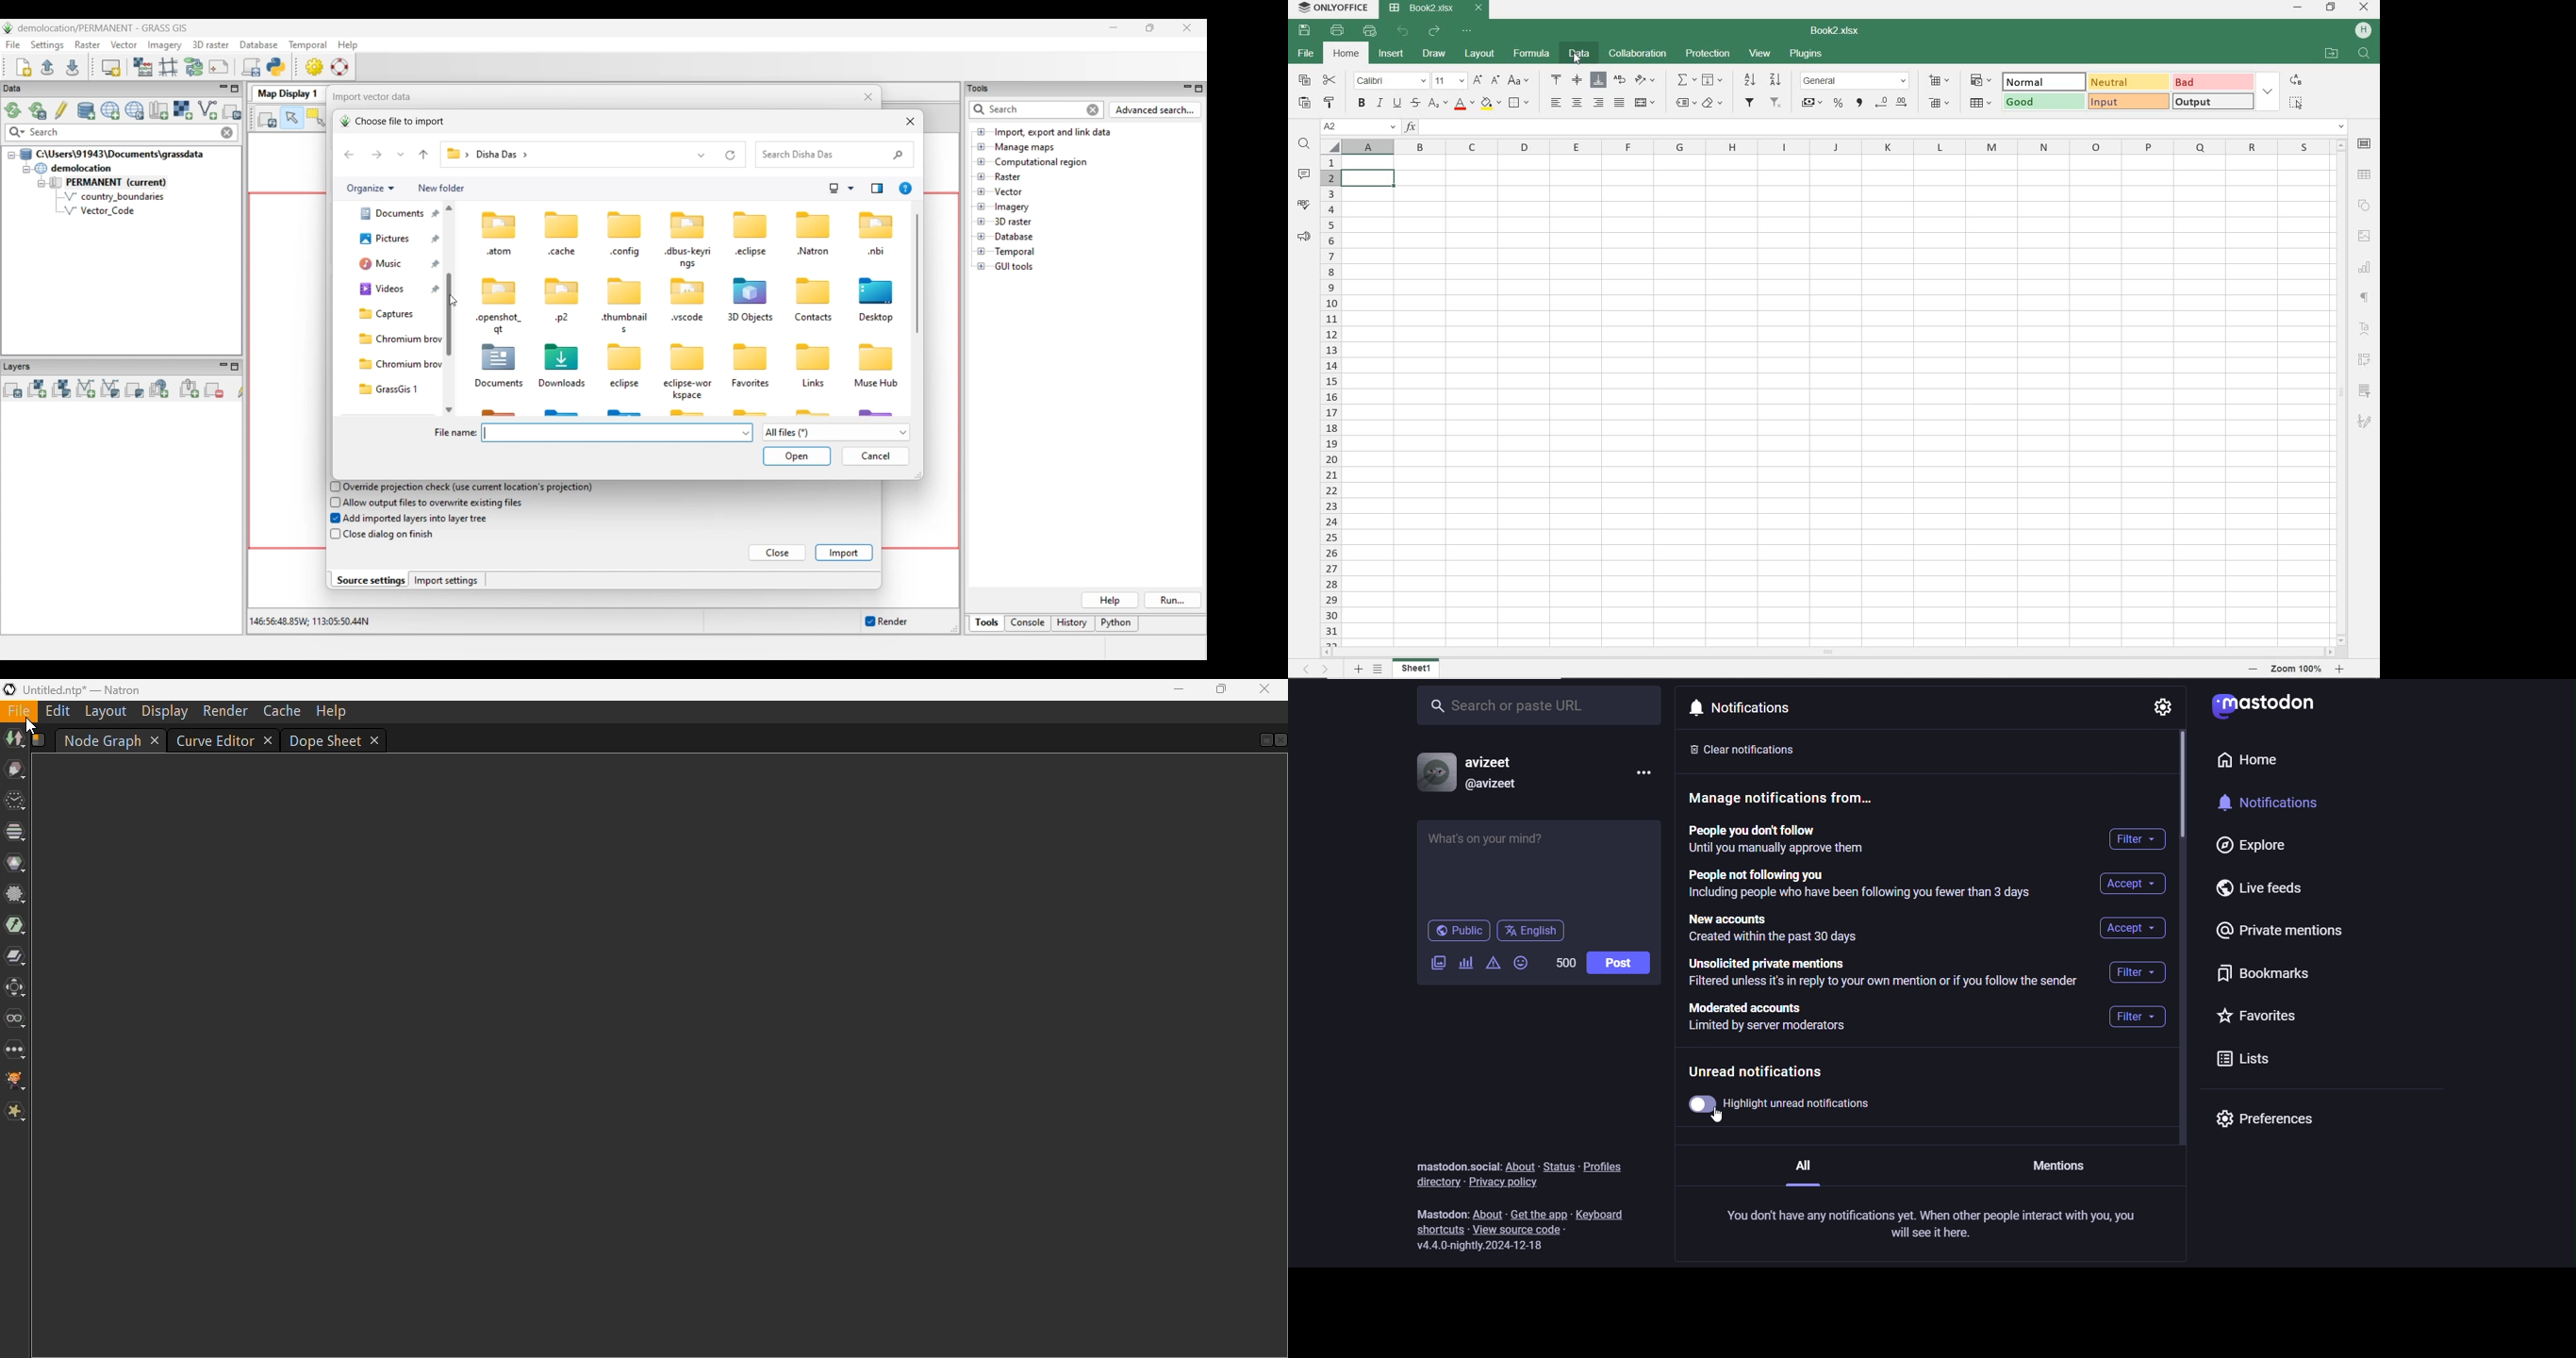 The height and width of the screenshot is (1372, 2576). Describe the element at coordinates (2258, 1019) in the screenshot. I see `favorites` at that location.